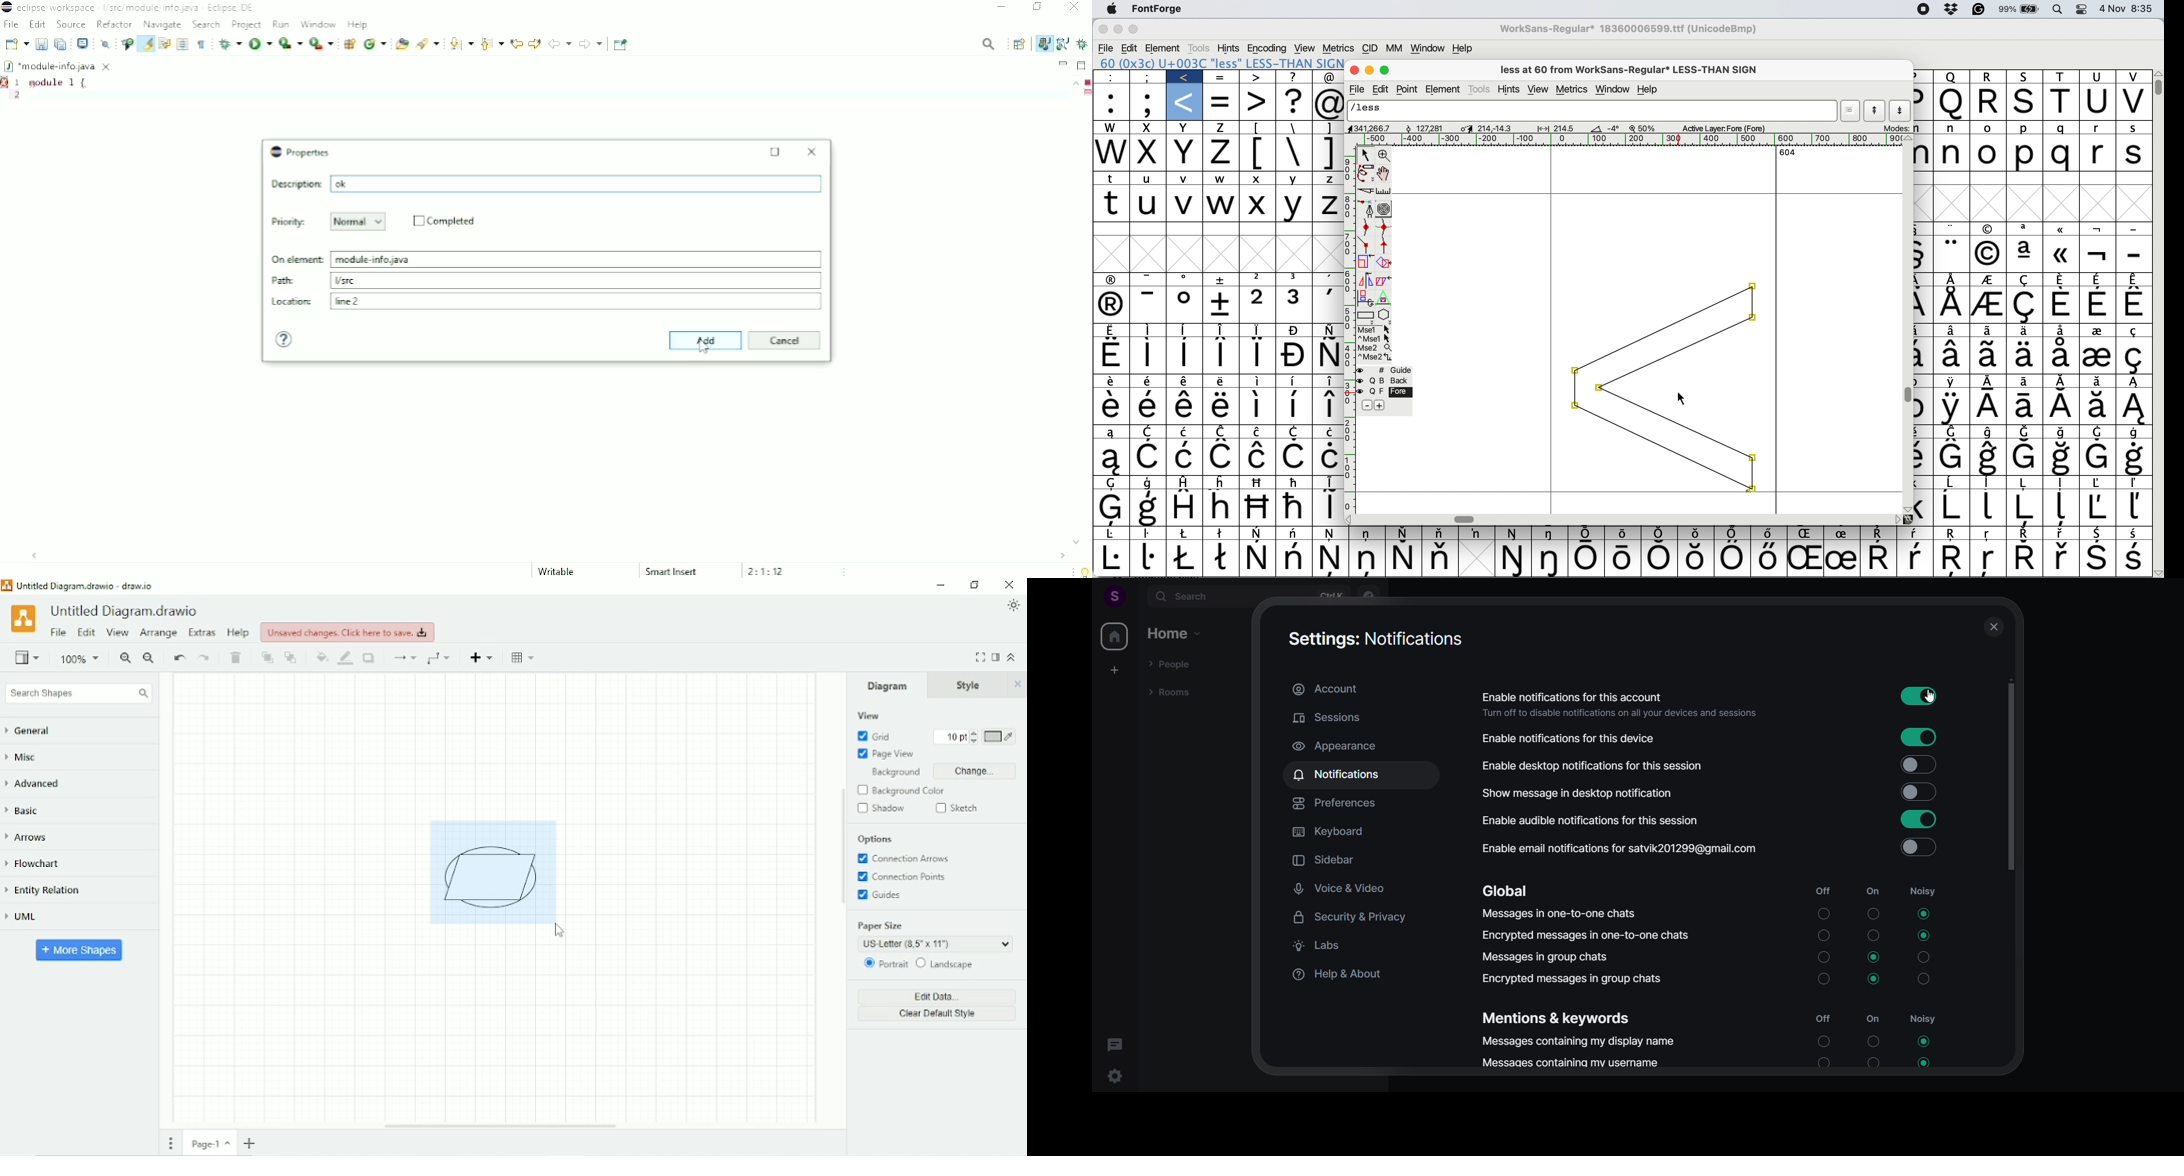  Describe the element at coordinates (1259, 382) in the screenshot. I see `Symbol` at that location.